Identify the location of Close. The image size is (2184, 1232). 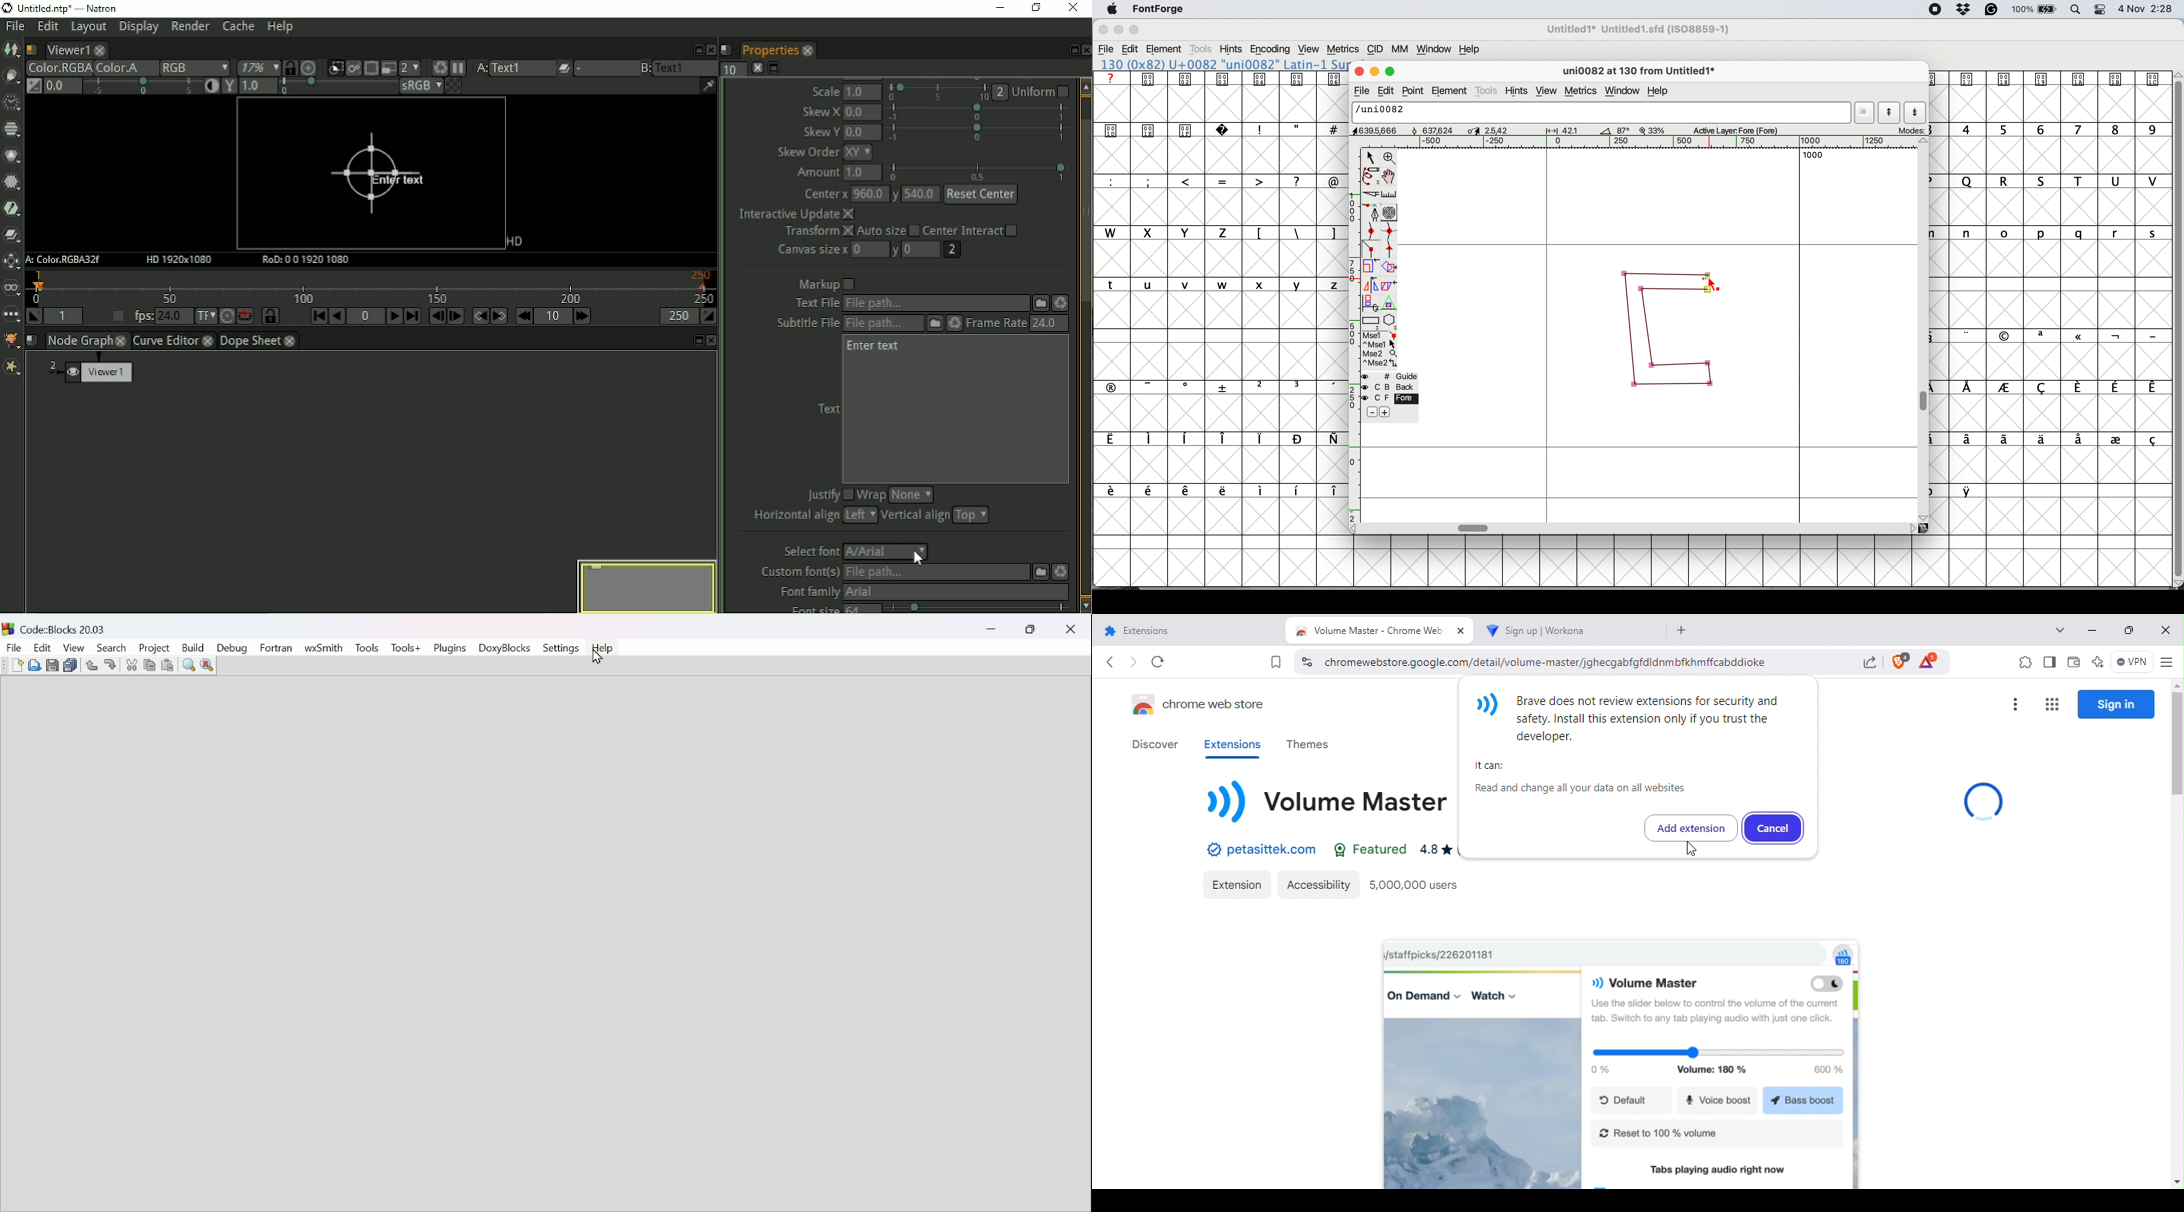
(1069, 631).